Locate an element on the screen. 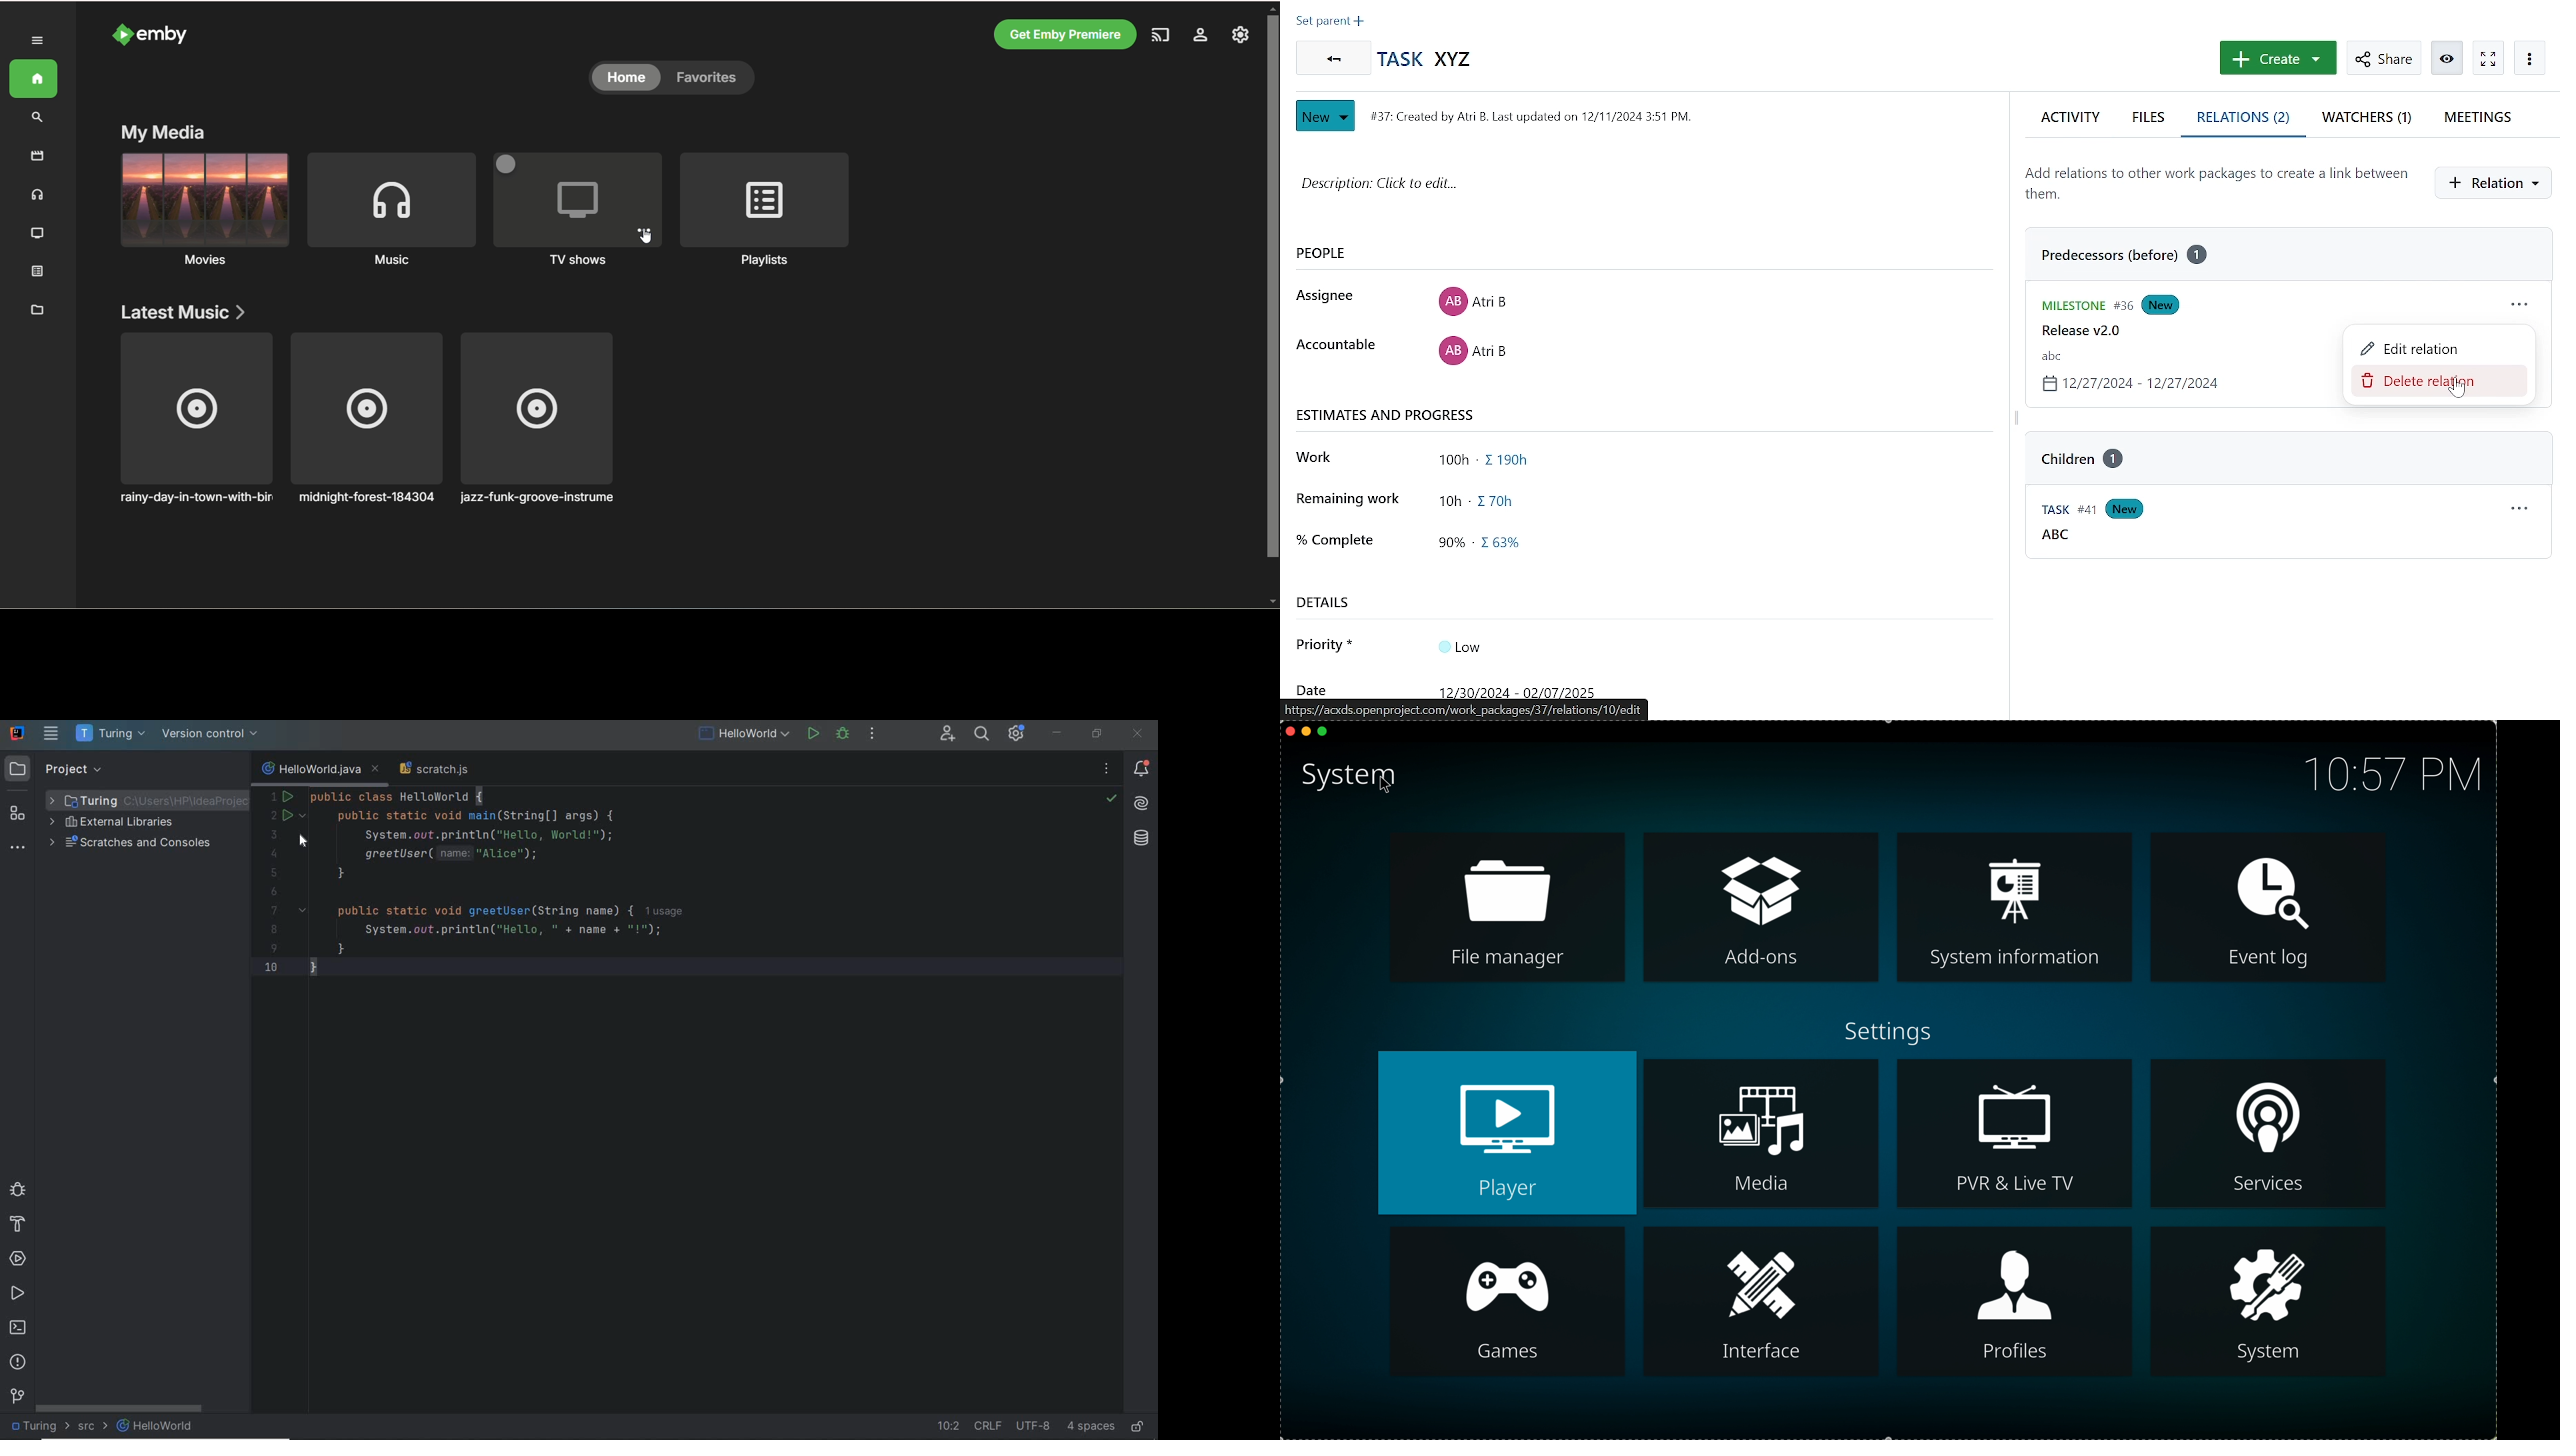  database is located at coordinates (1141, 837).